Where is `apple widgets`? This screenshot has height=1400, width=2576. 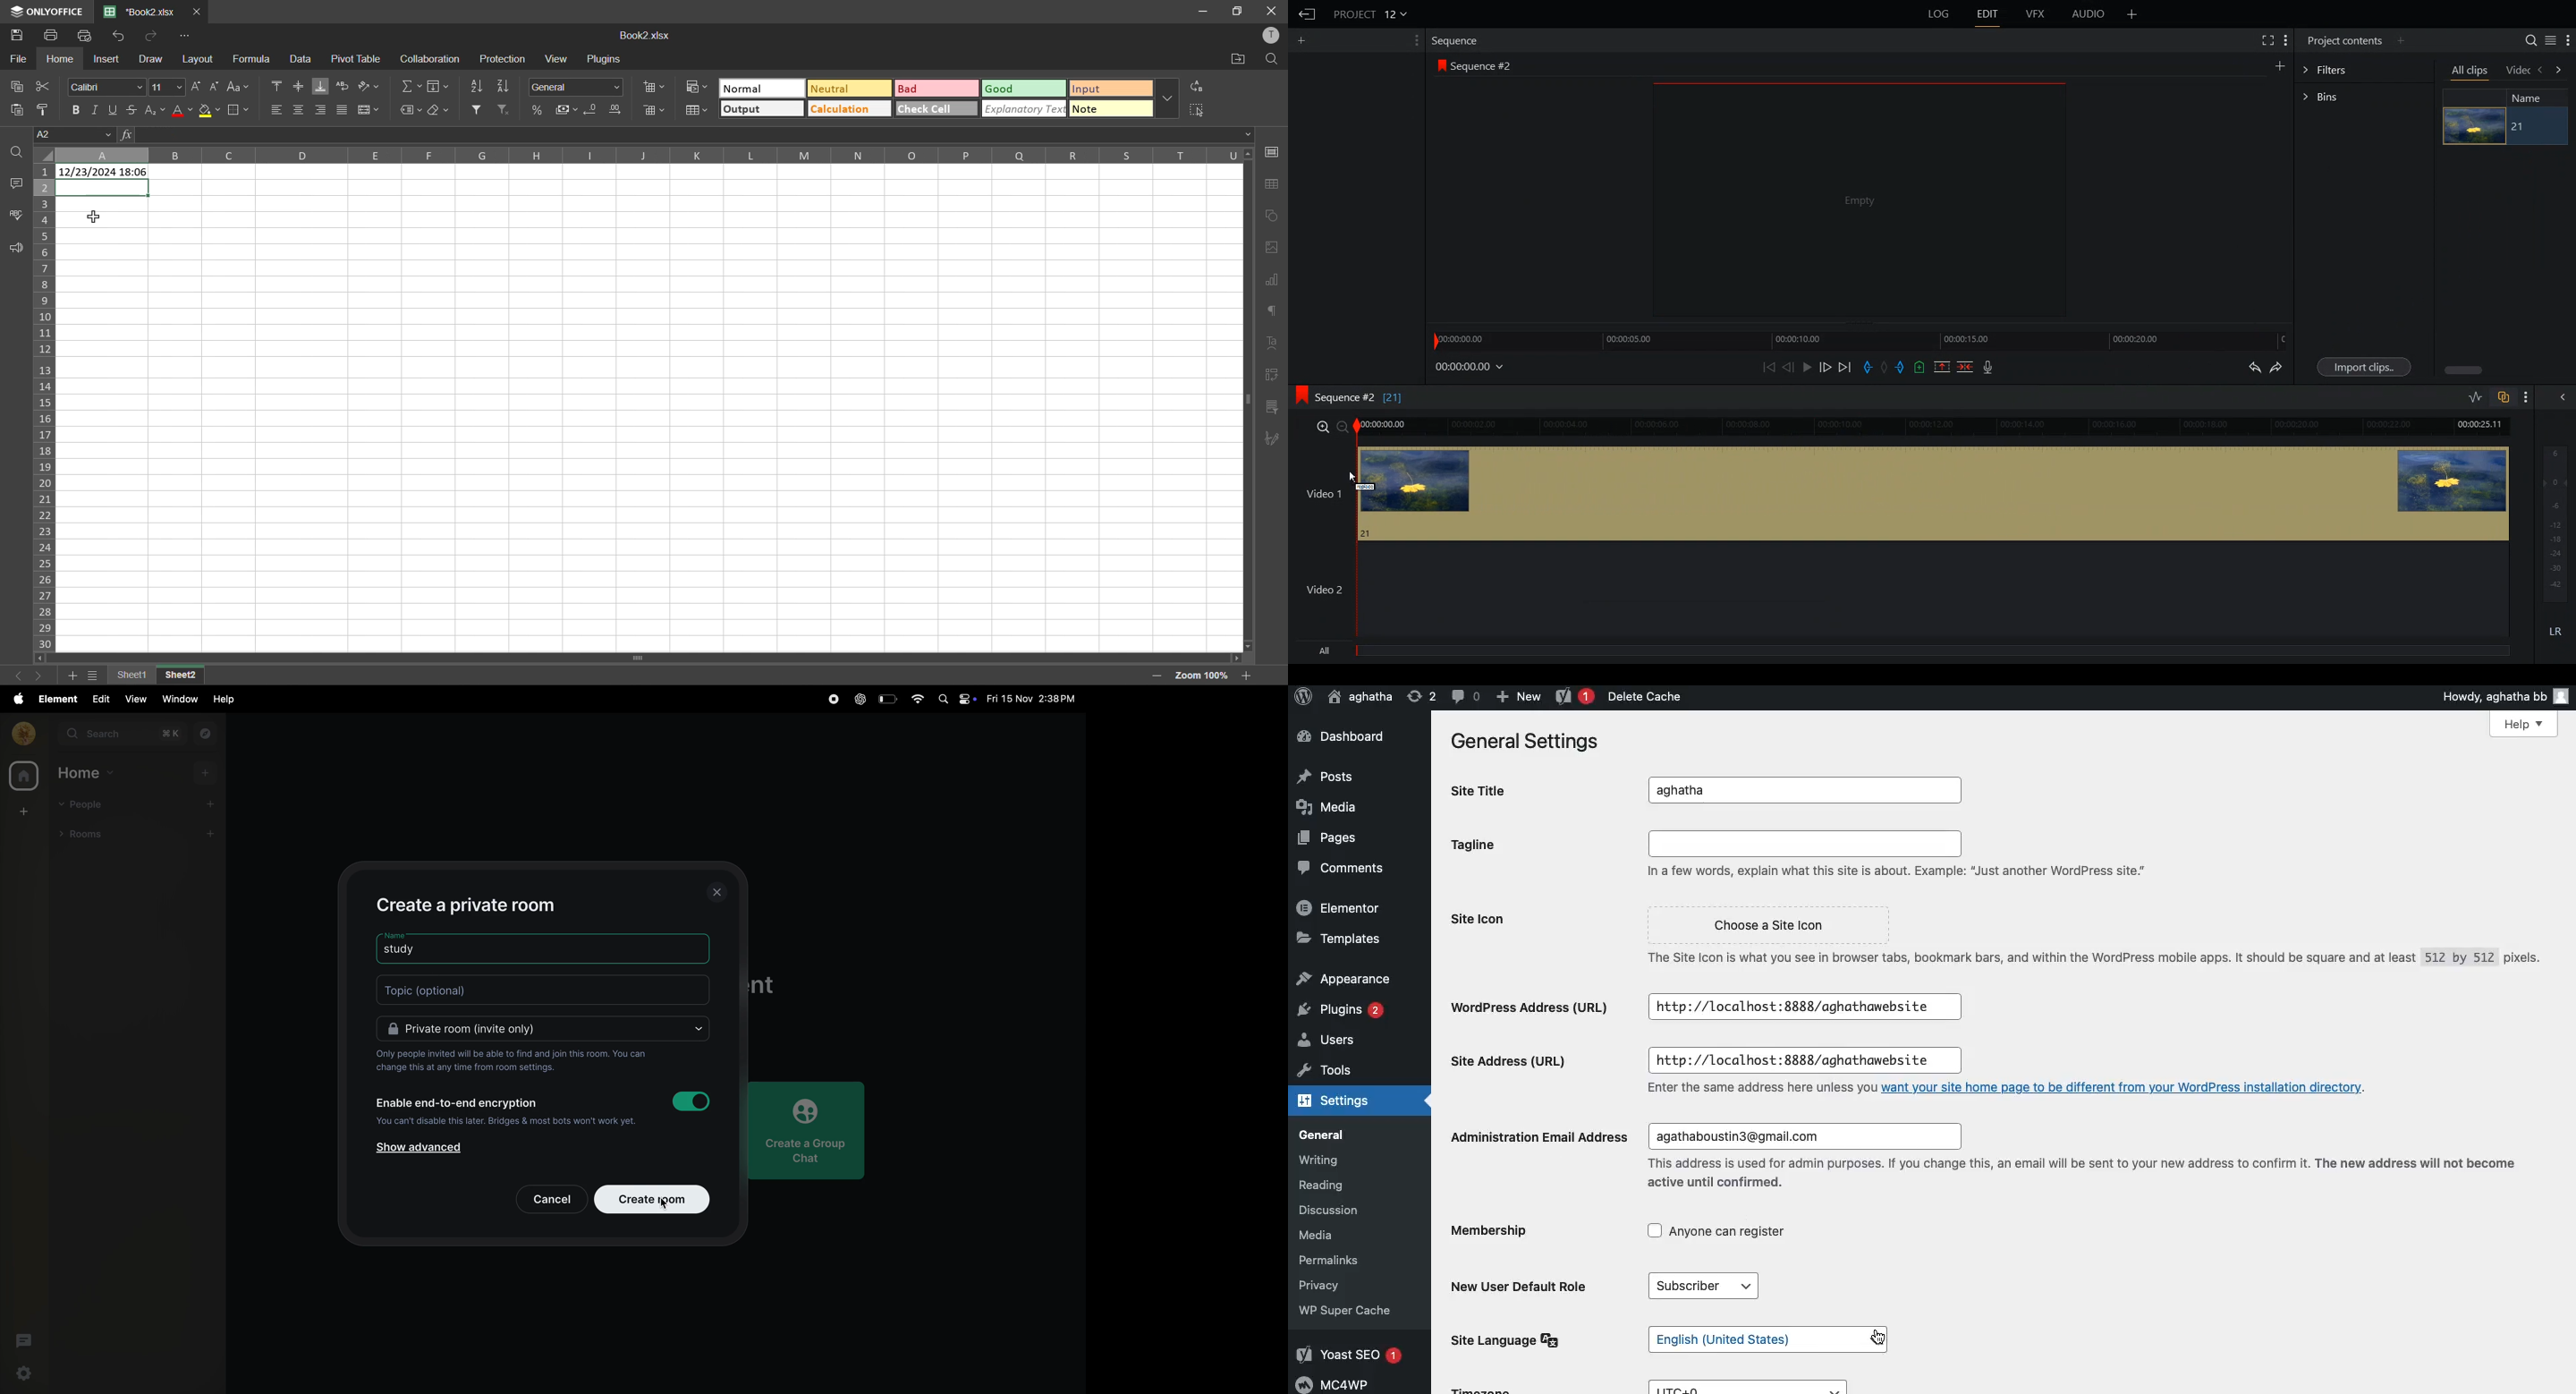
apple widgets is located at coordinates (956, 698).